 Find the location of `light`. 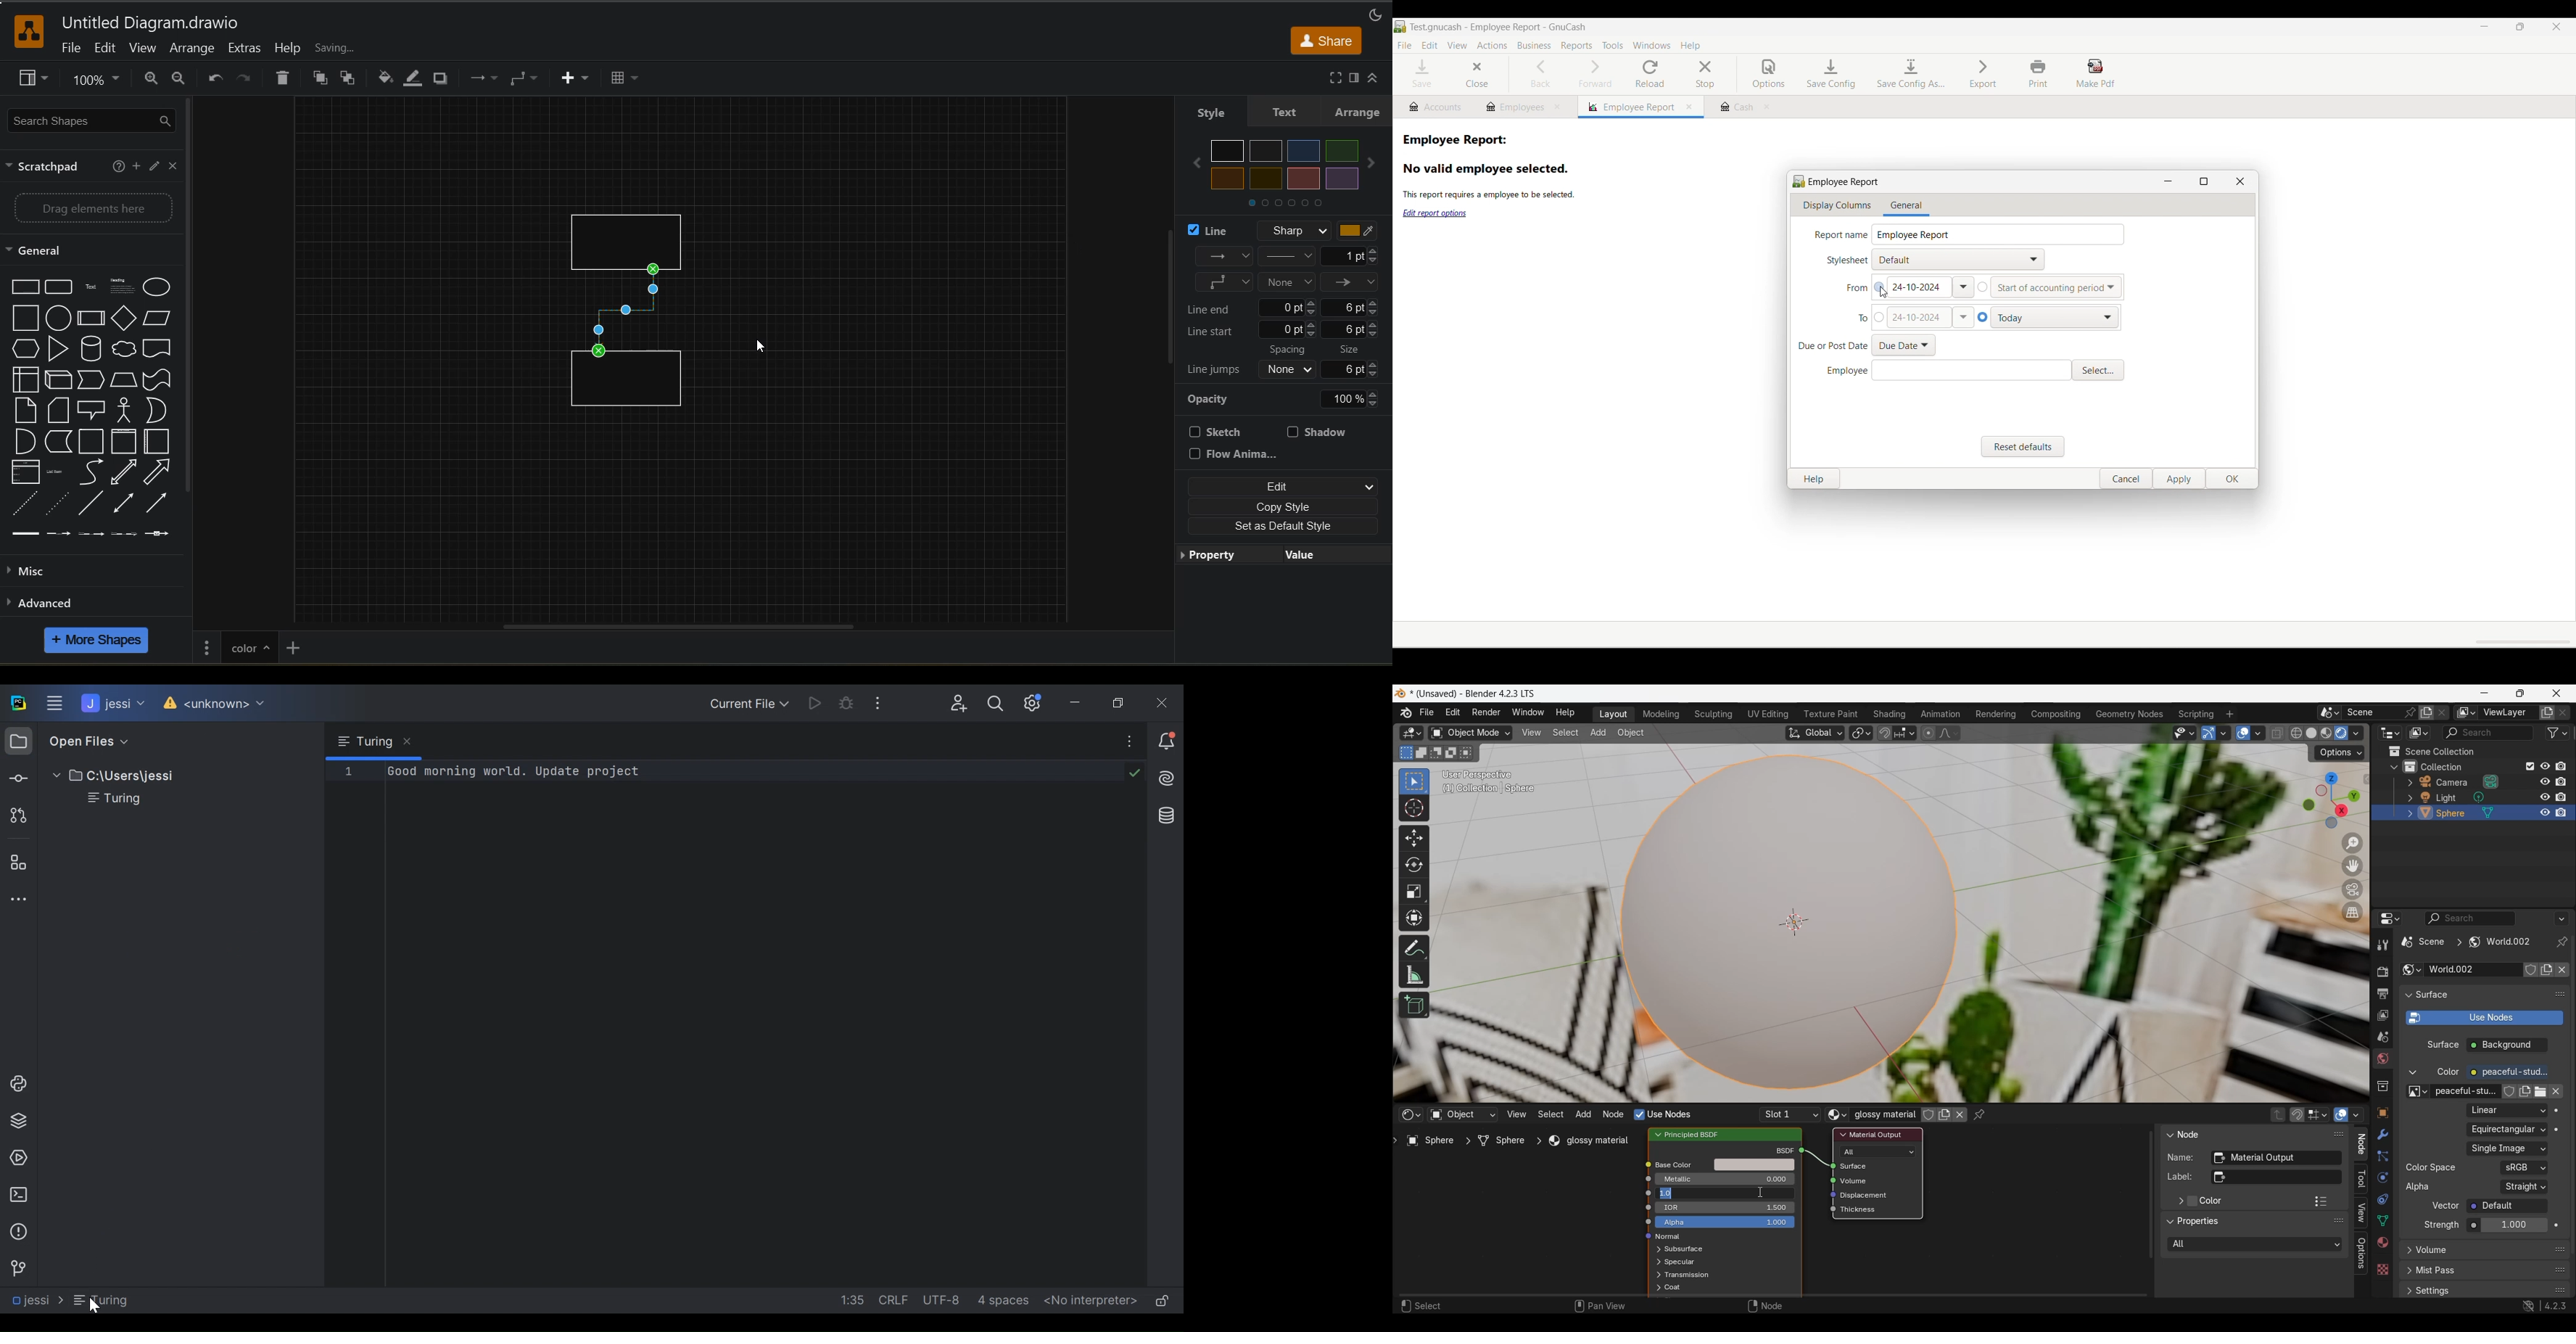

light is located at coordinates (2448, 798).